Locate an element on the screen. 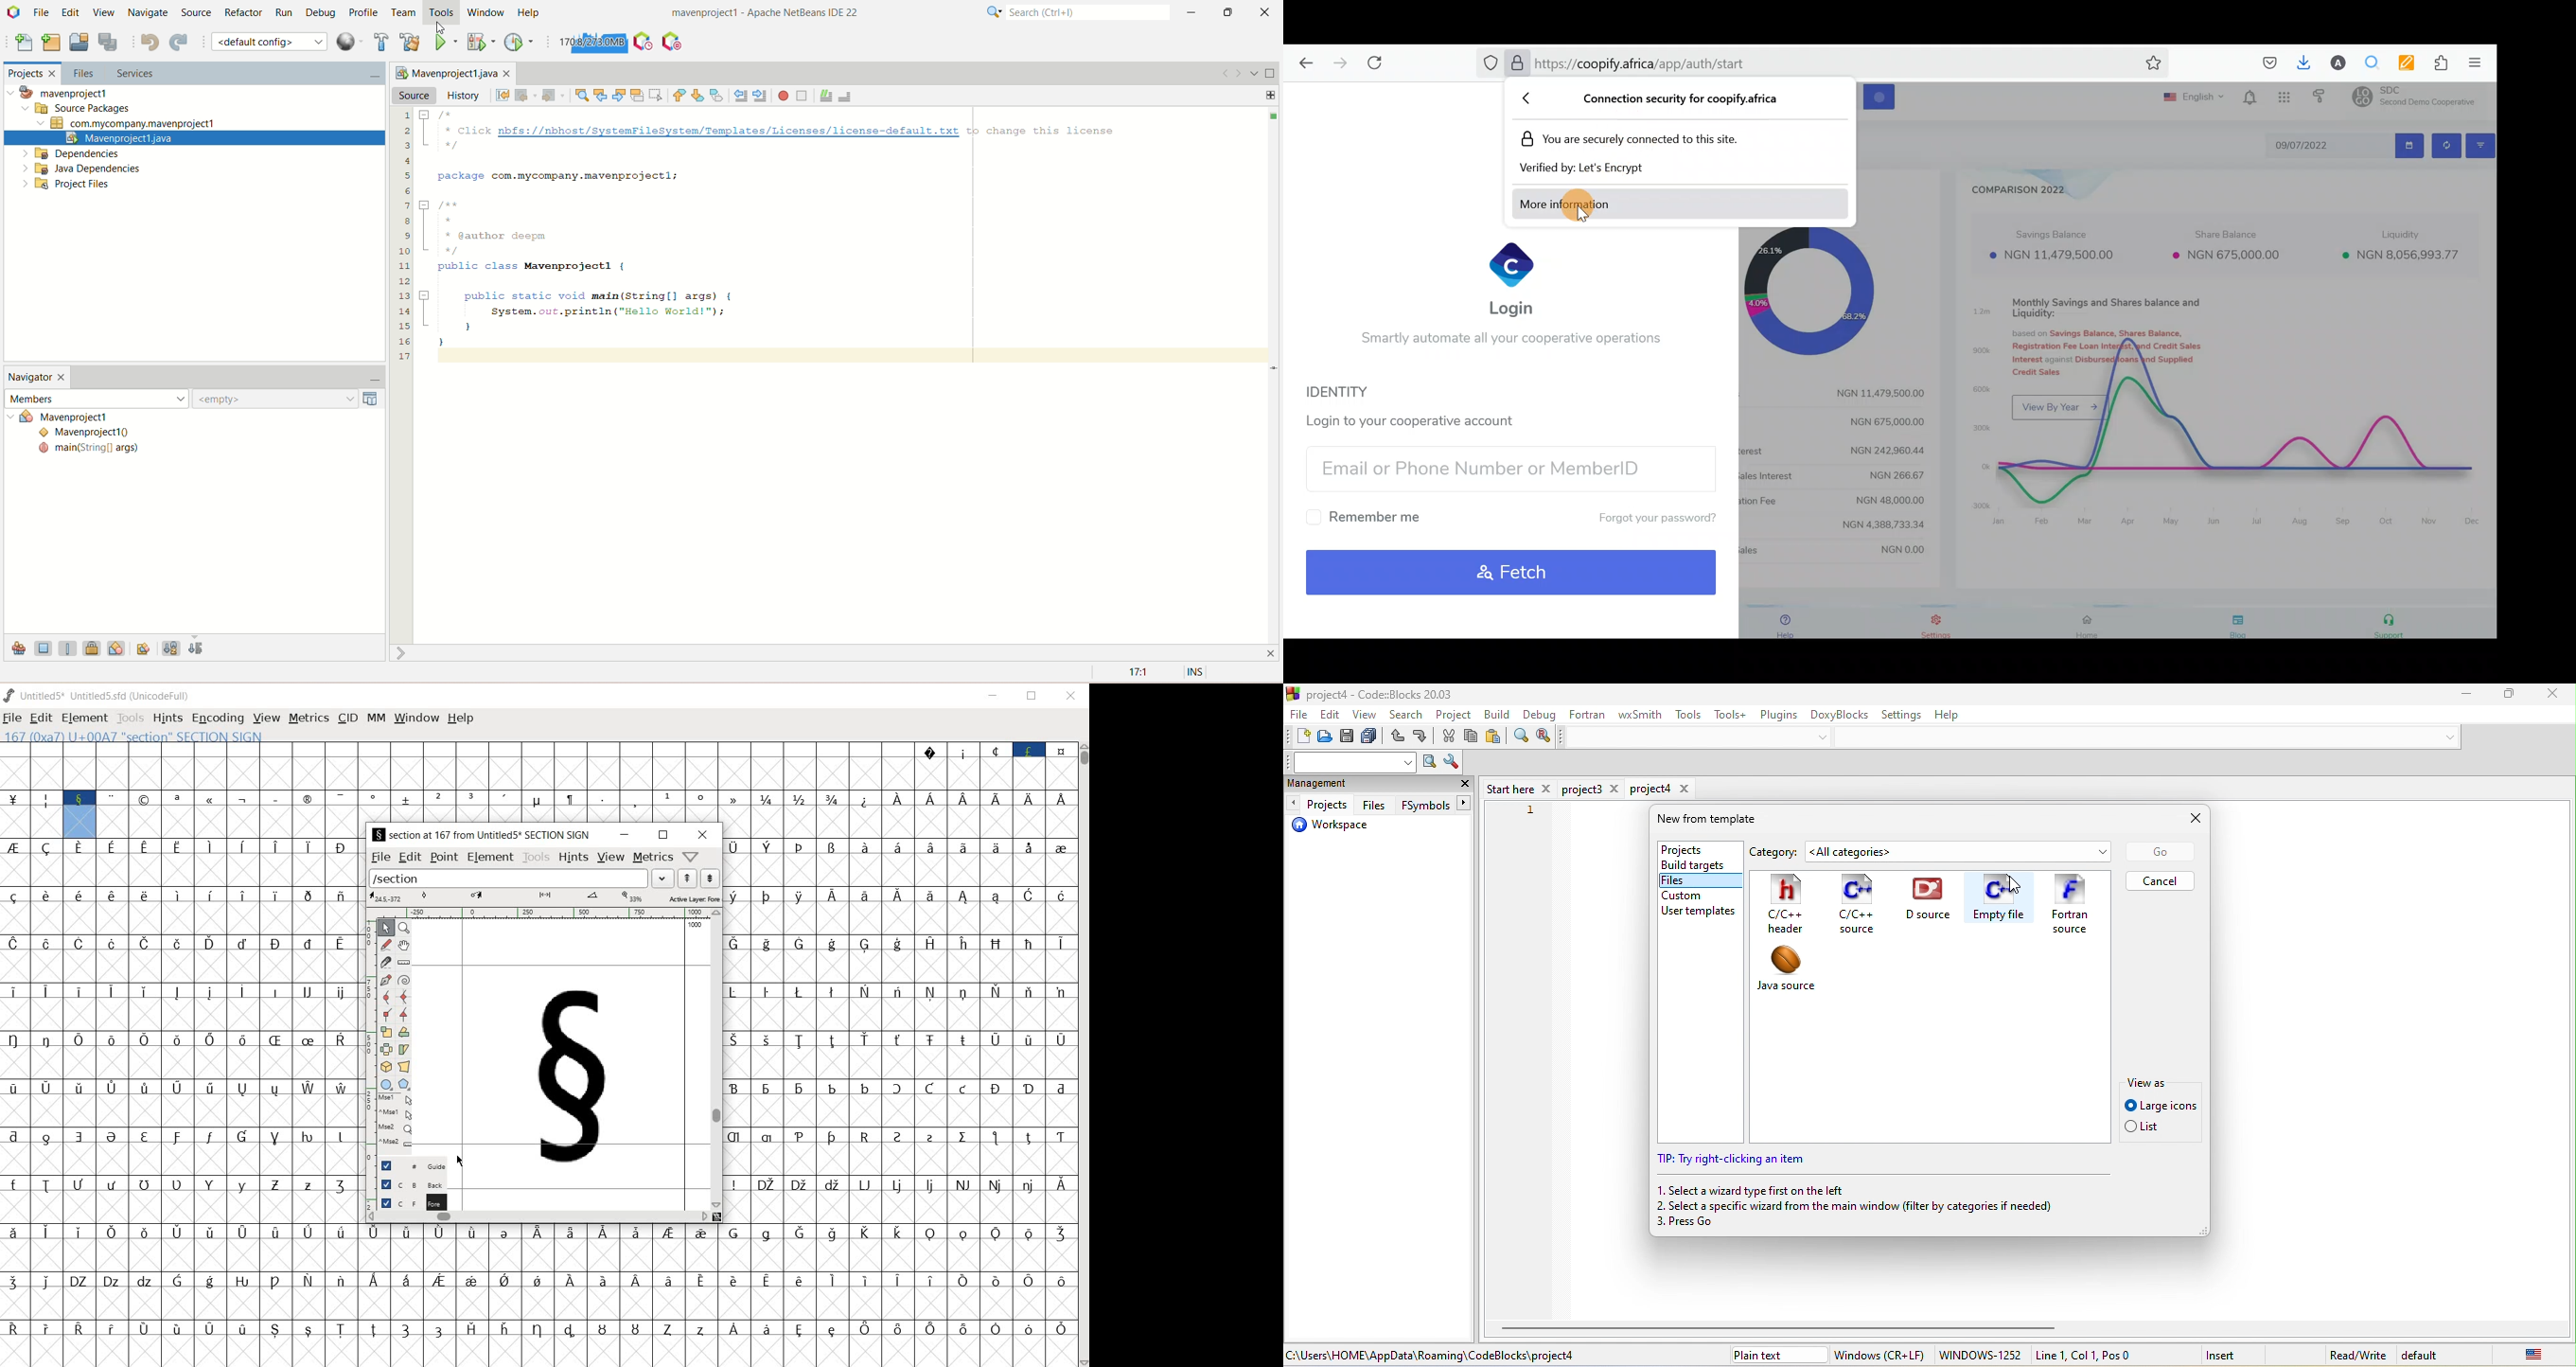 The height and width of the screenshot is (1372, 2576). special letters is located at coordinates (901, 944).